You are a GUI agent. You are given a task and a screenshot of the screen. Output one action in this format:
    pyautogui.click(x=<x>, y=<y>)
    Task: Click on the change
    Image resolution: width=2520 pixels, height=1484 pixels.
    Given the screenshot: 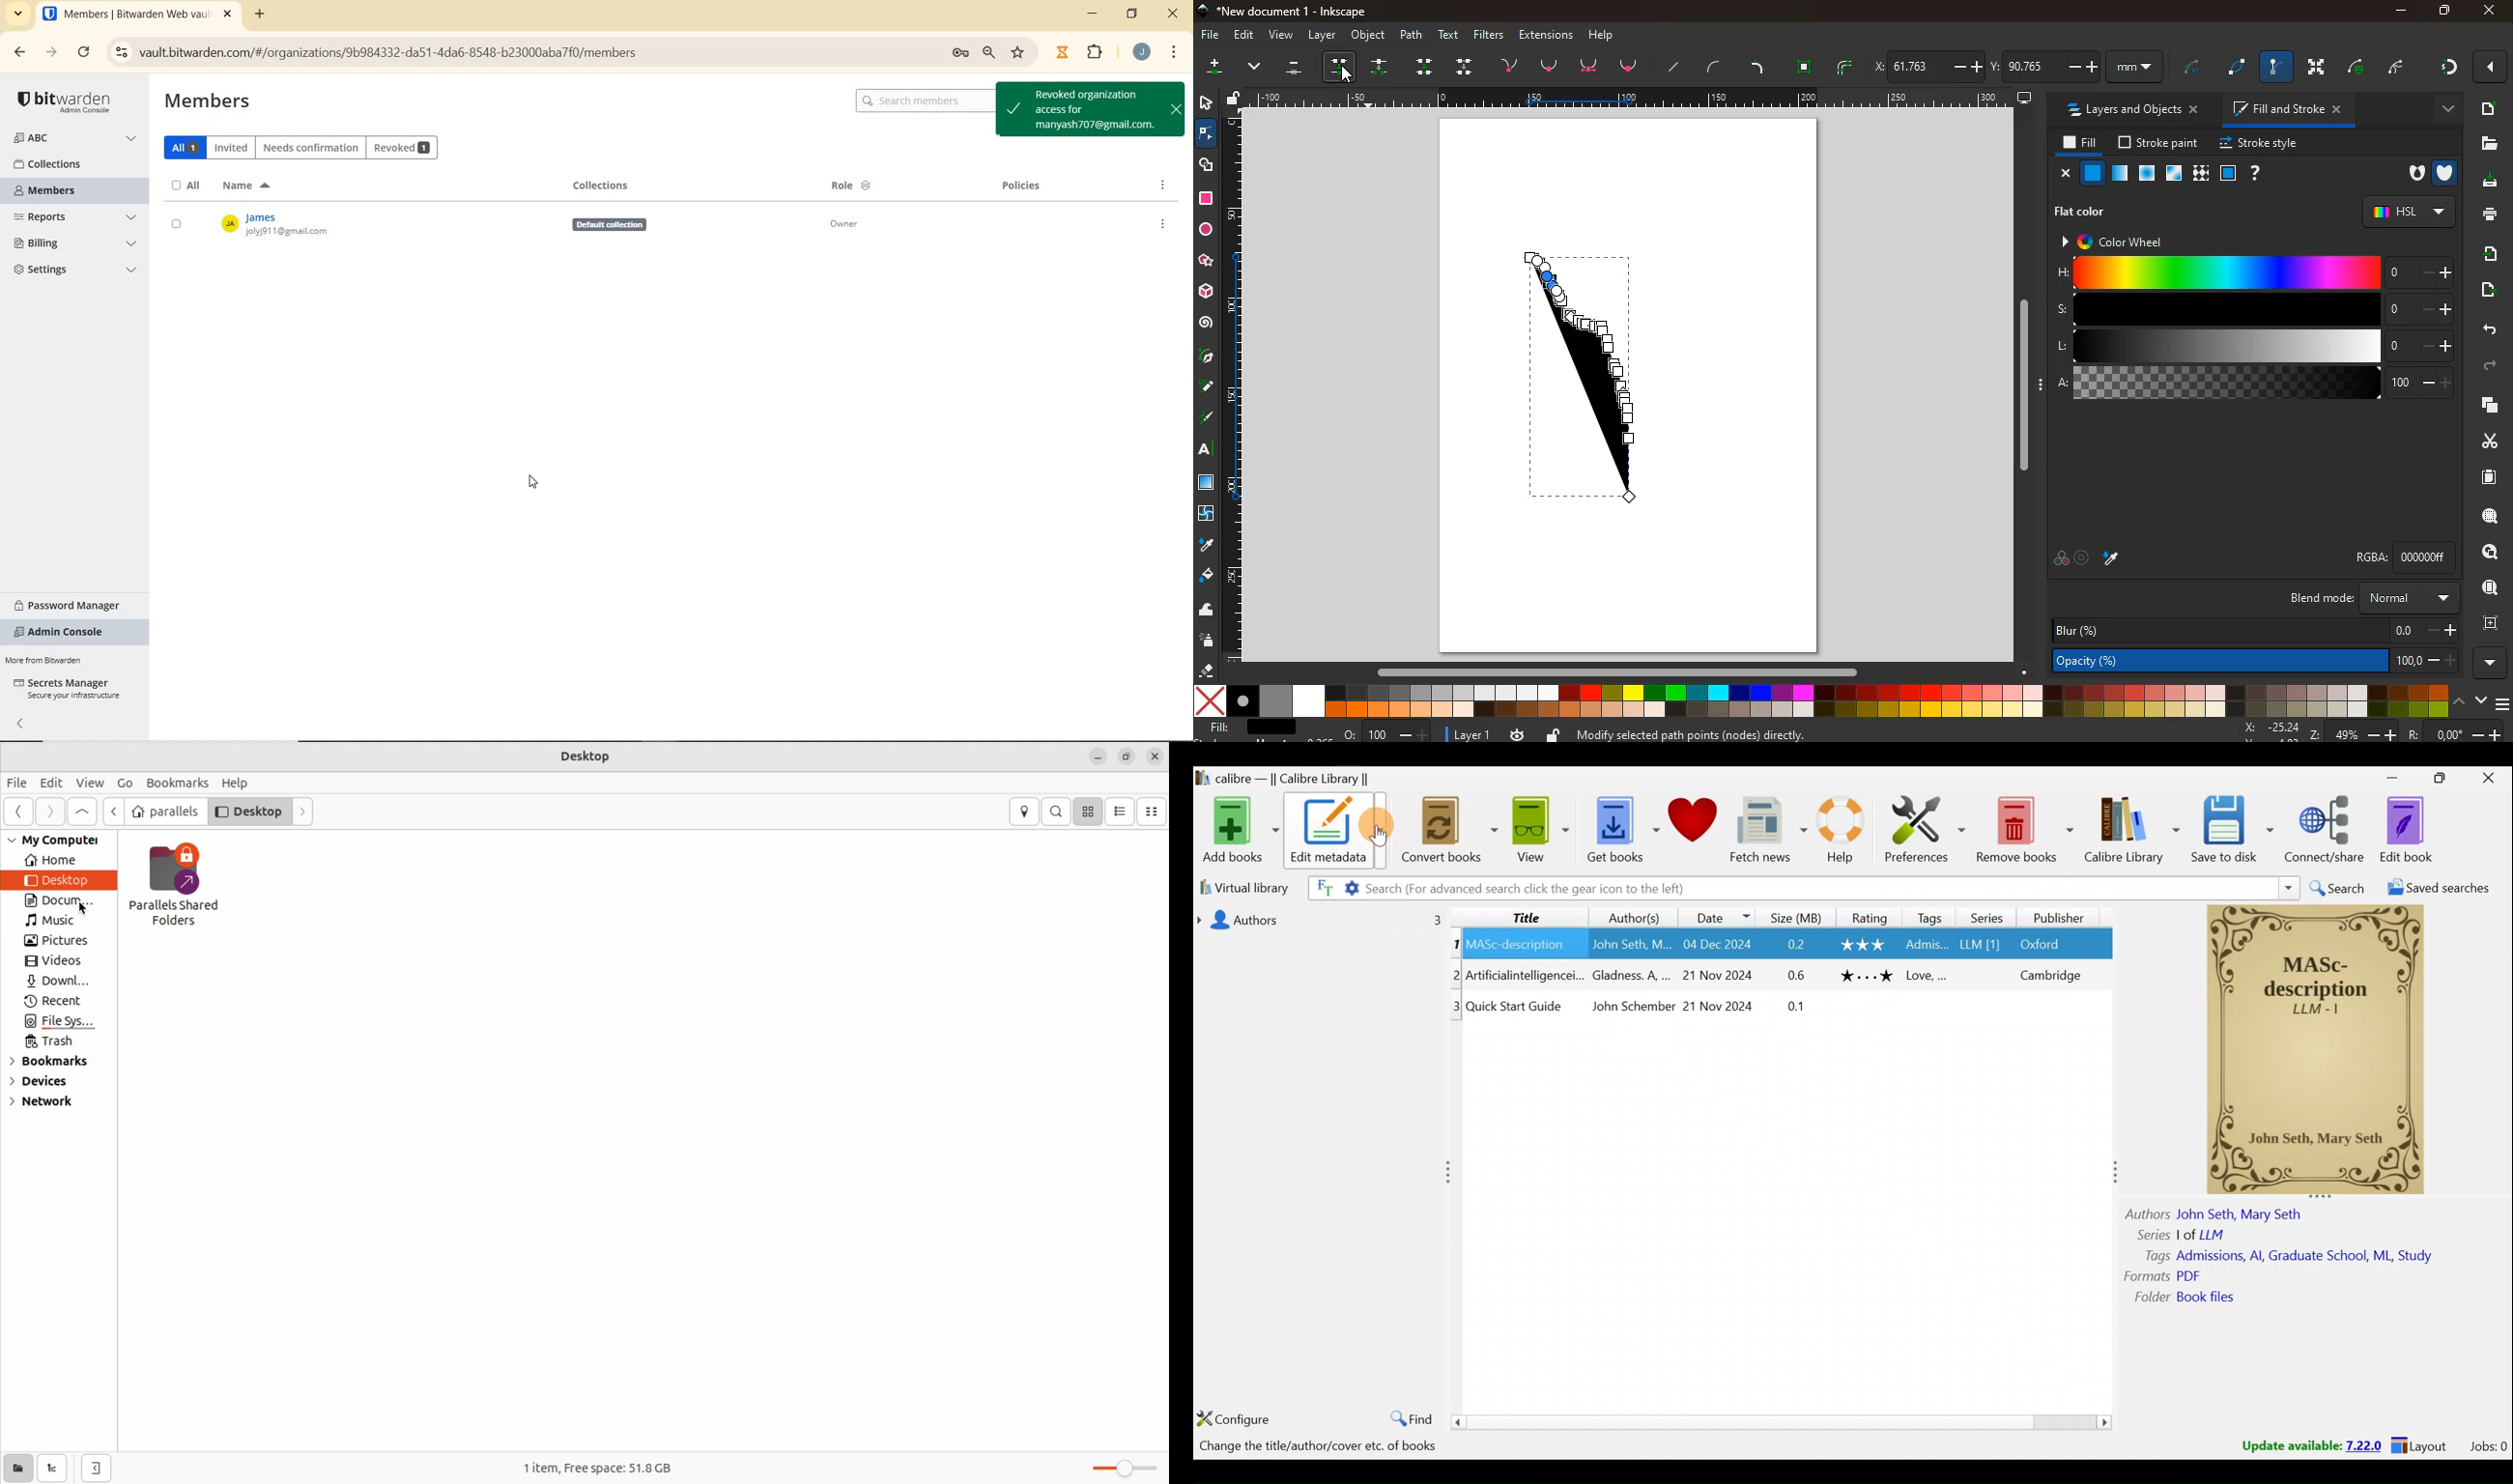 What is the action you would take?
    pyautogui.click(x=1382, y=67)
    